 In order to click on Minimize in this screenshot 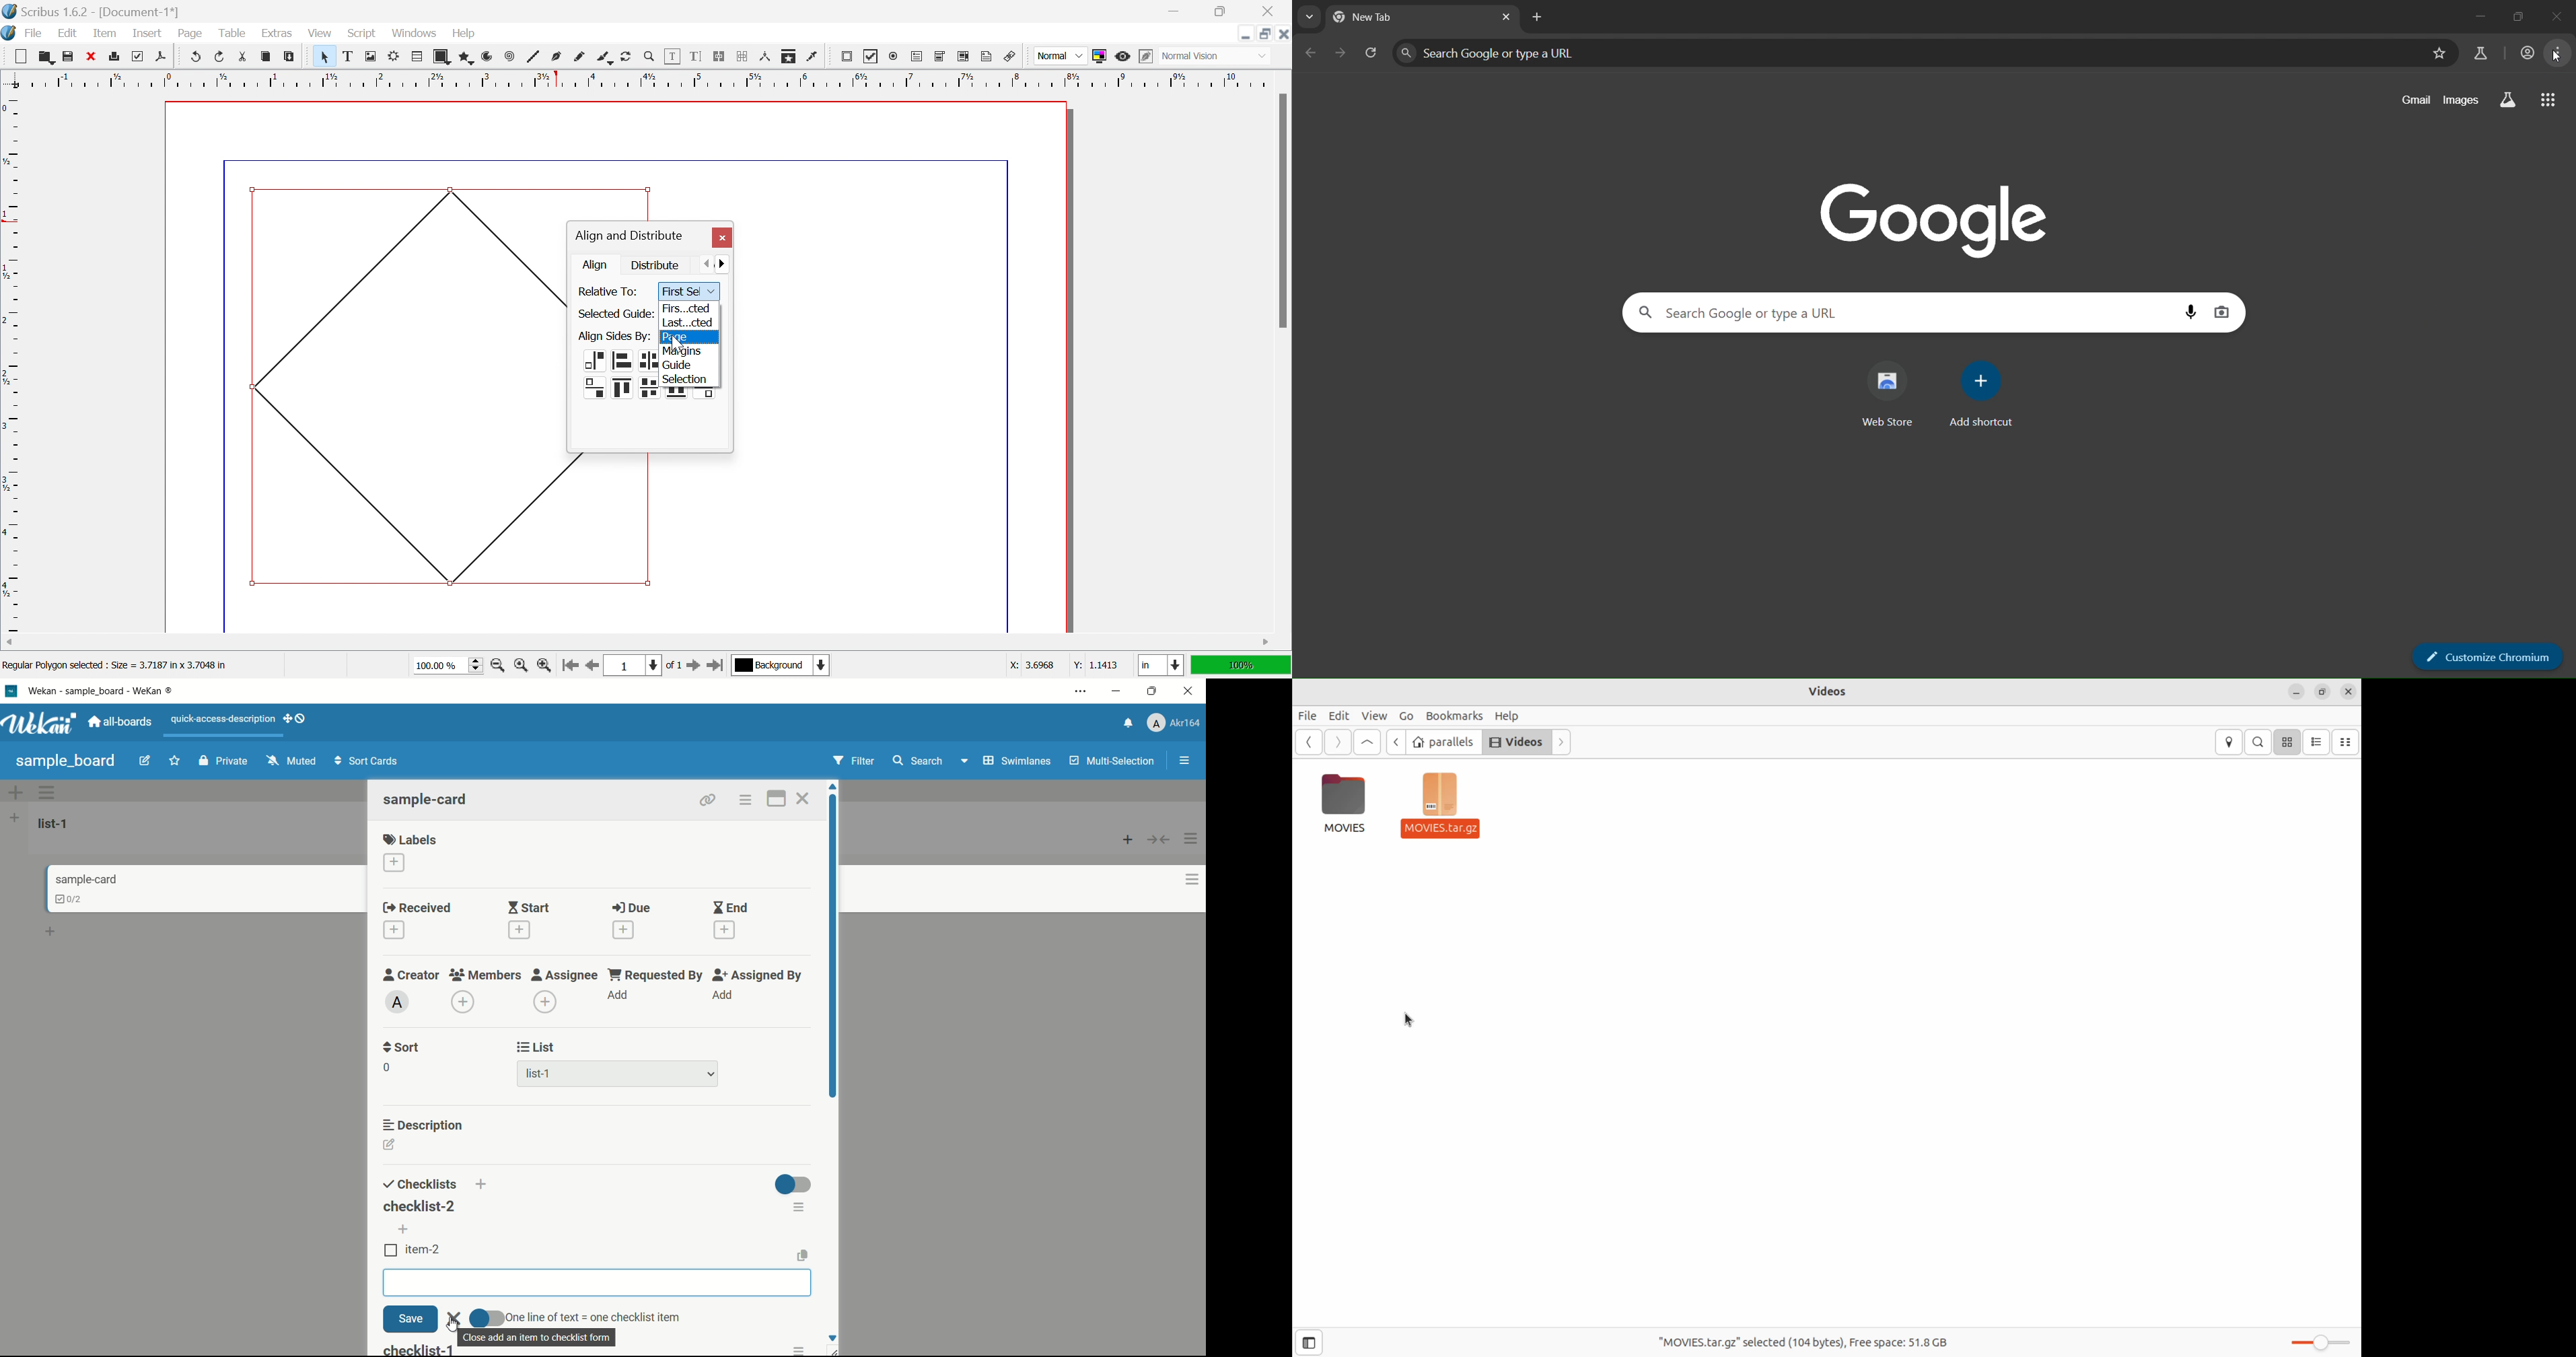, I will do `click(1246, 34)`.